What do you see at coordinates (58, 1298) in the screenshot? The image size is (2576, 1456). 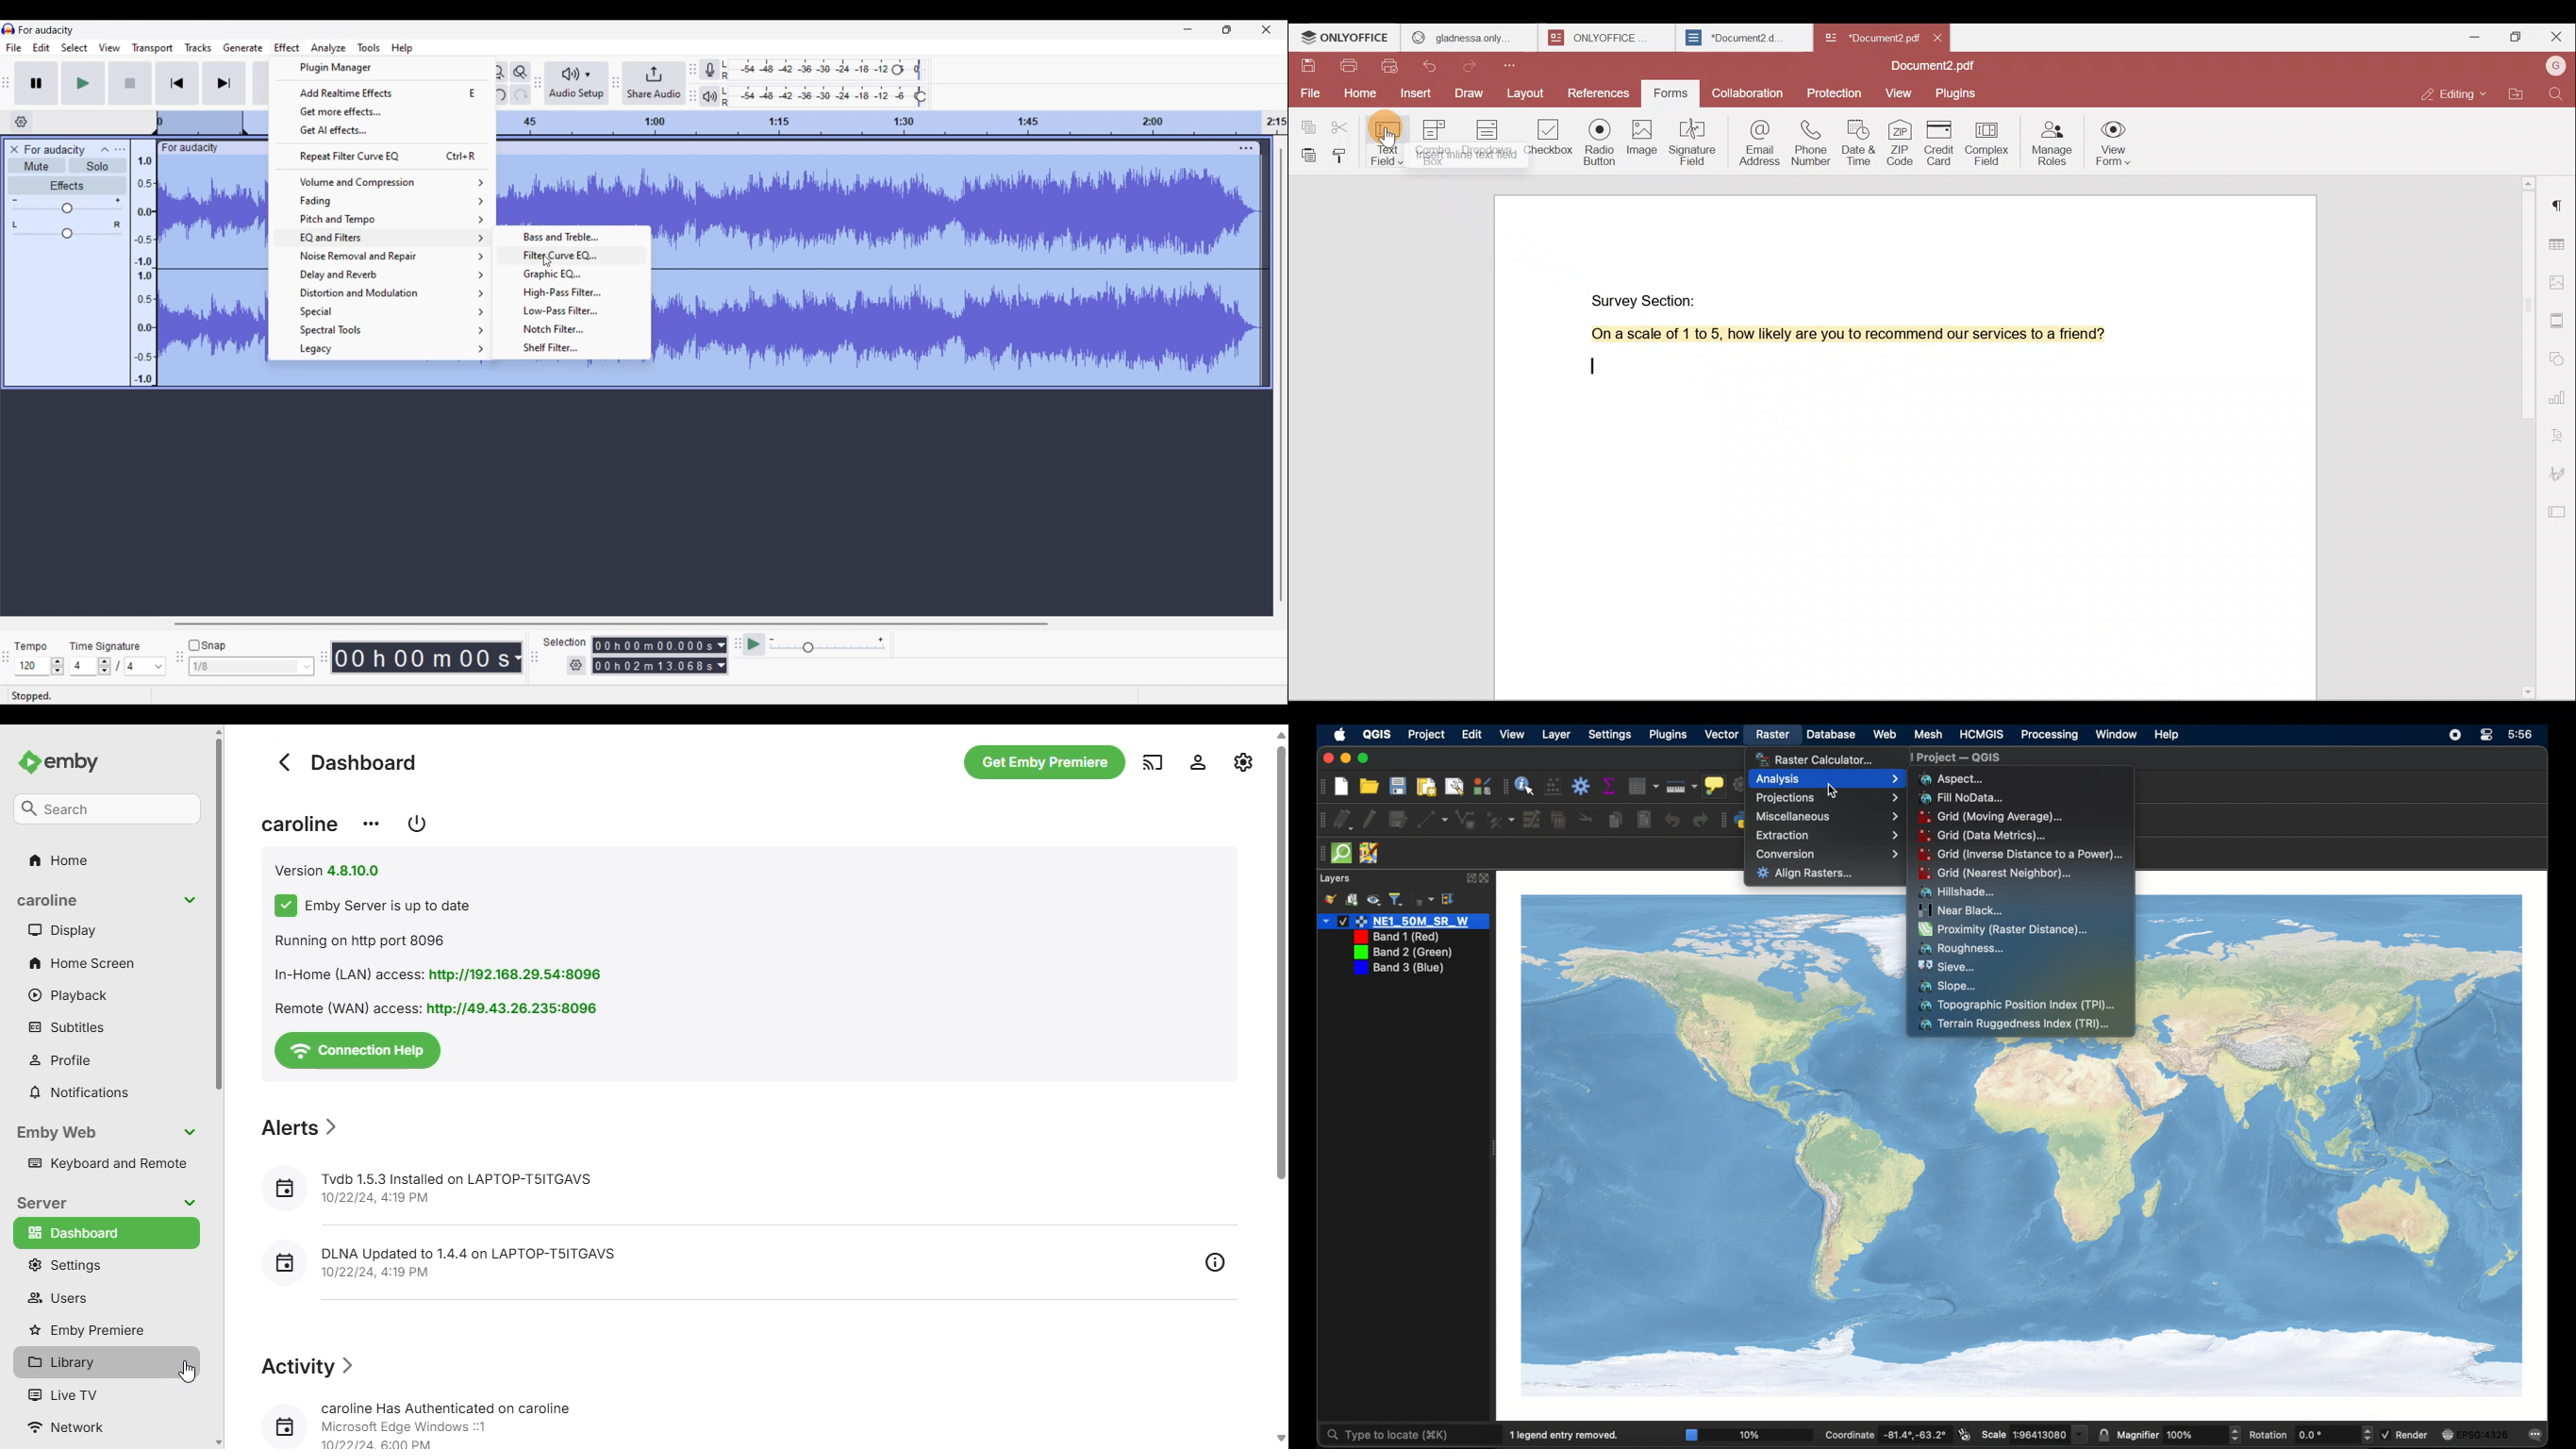 I see `users` at bounding box center [58, 1298].